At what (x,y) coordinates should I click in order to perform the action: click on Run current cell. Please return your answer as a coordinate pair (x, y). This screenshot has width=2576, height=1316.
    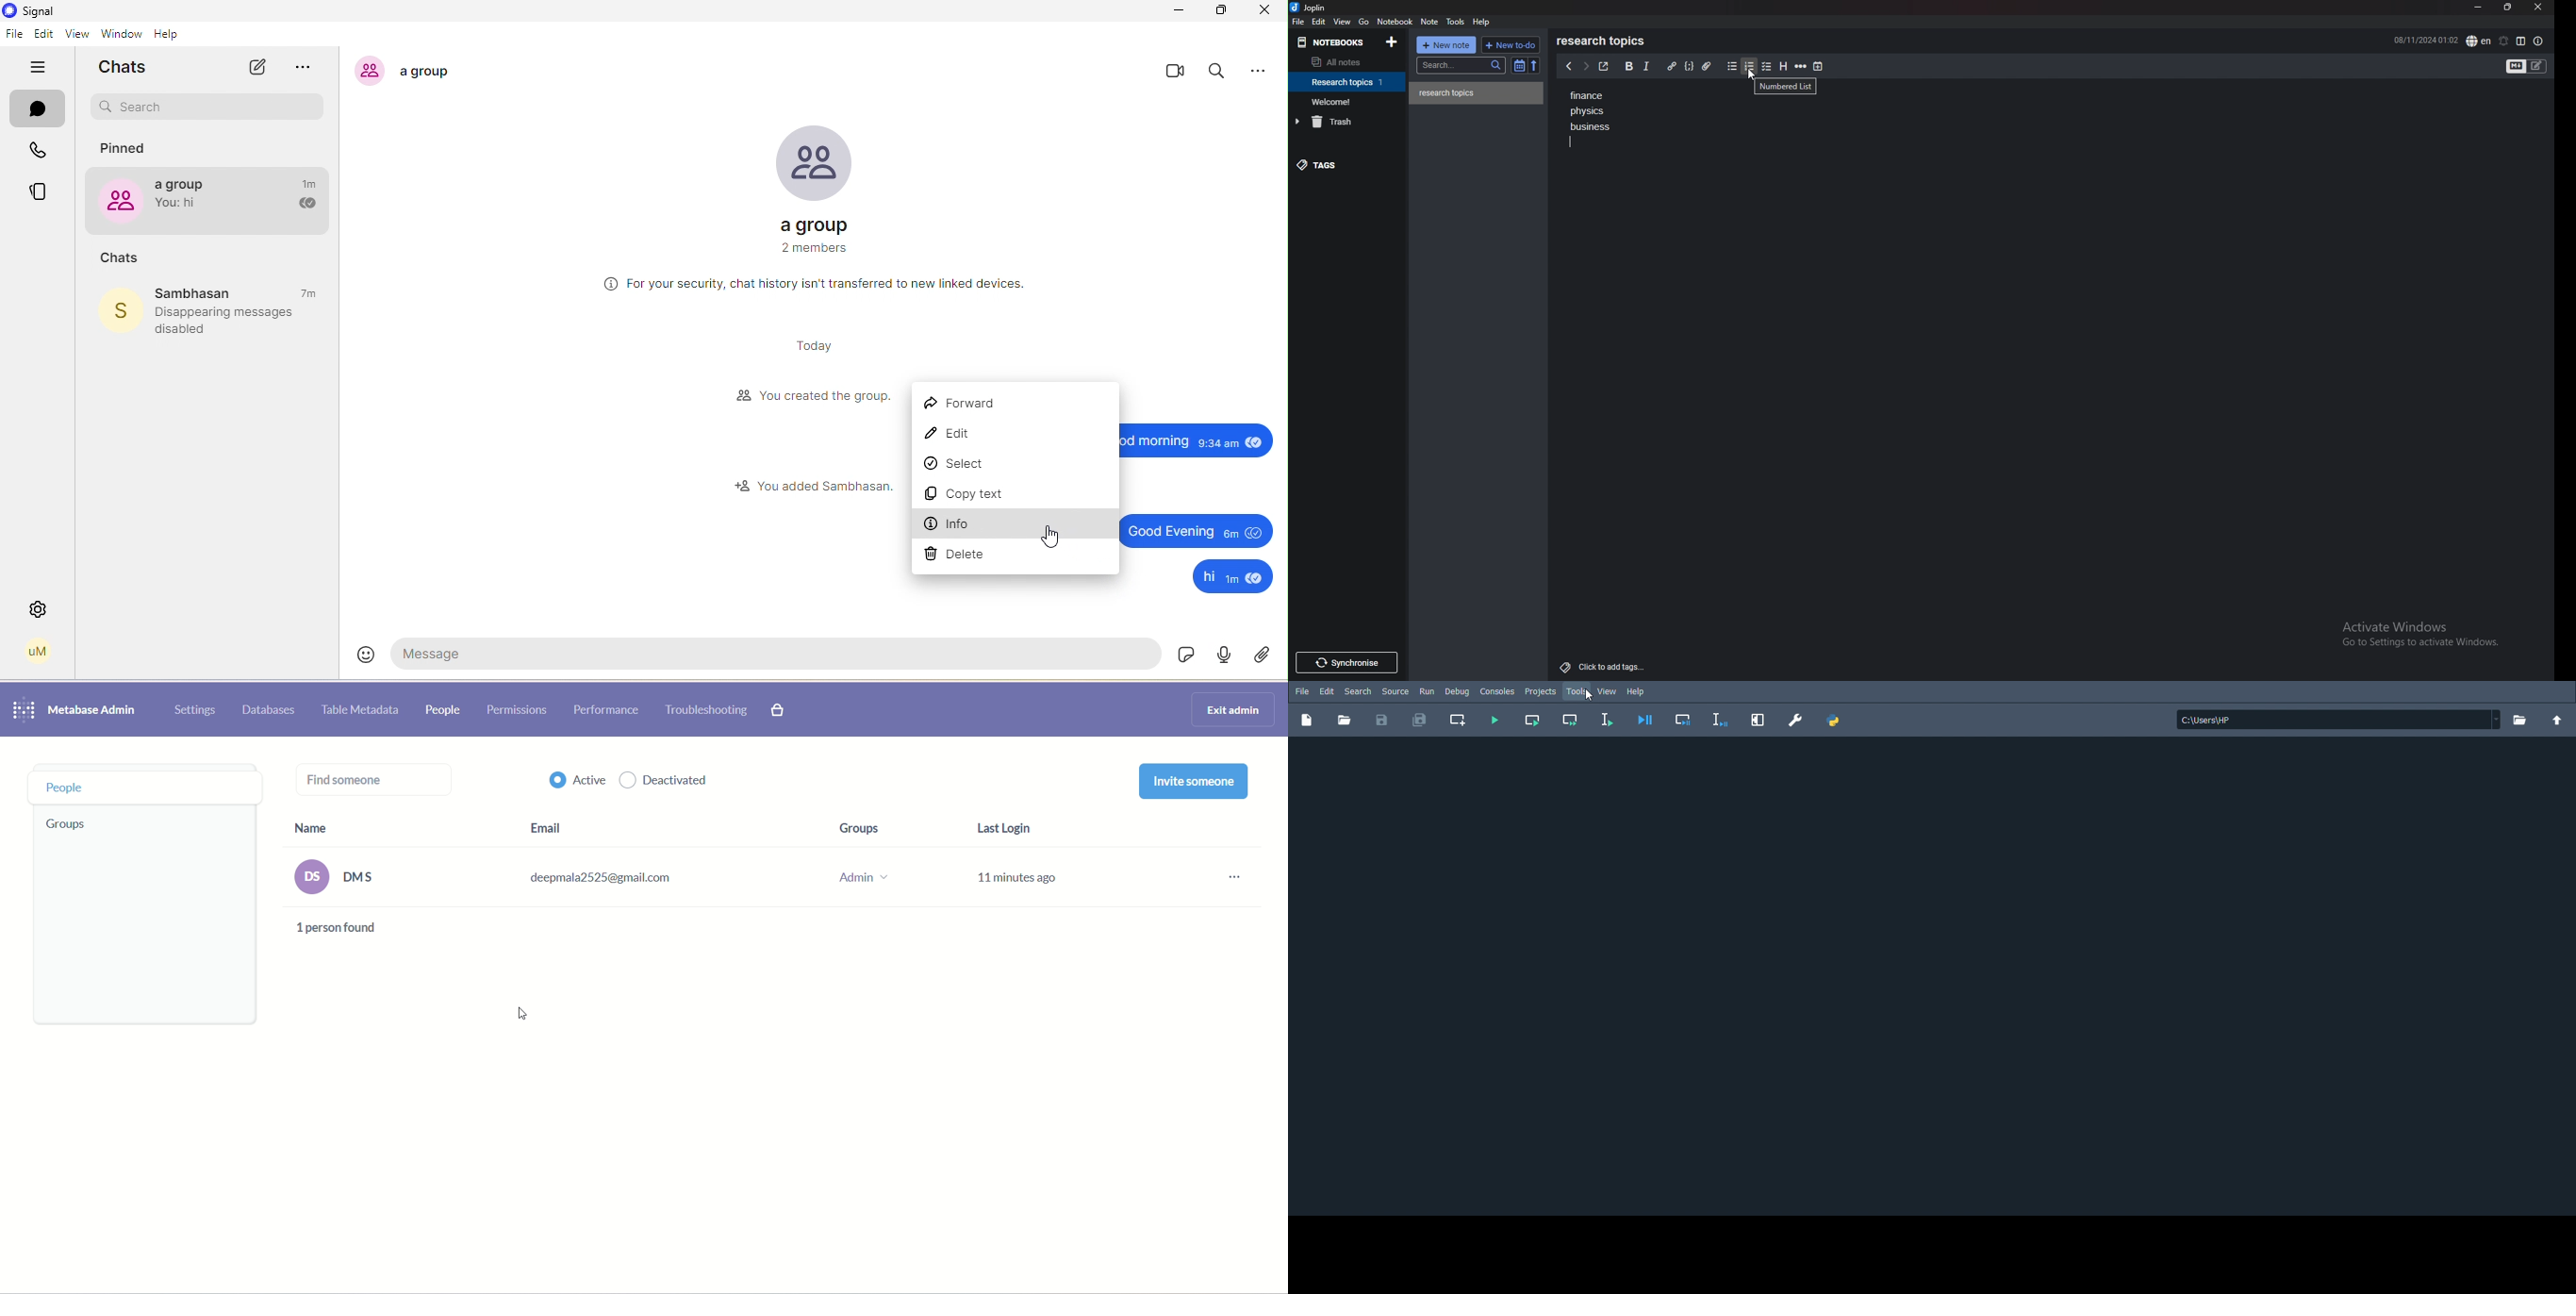
    Looking at the image, I should click on (1533, 721).